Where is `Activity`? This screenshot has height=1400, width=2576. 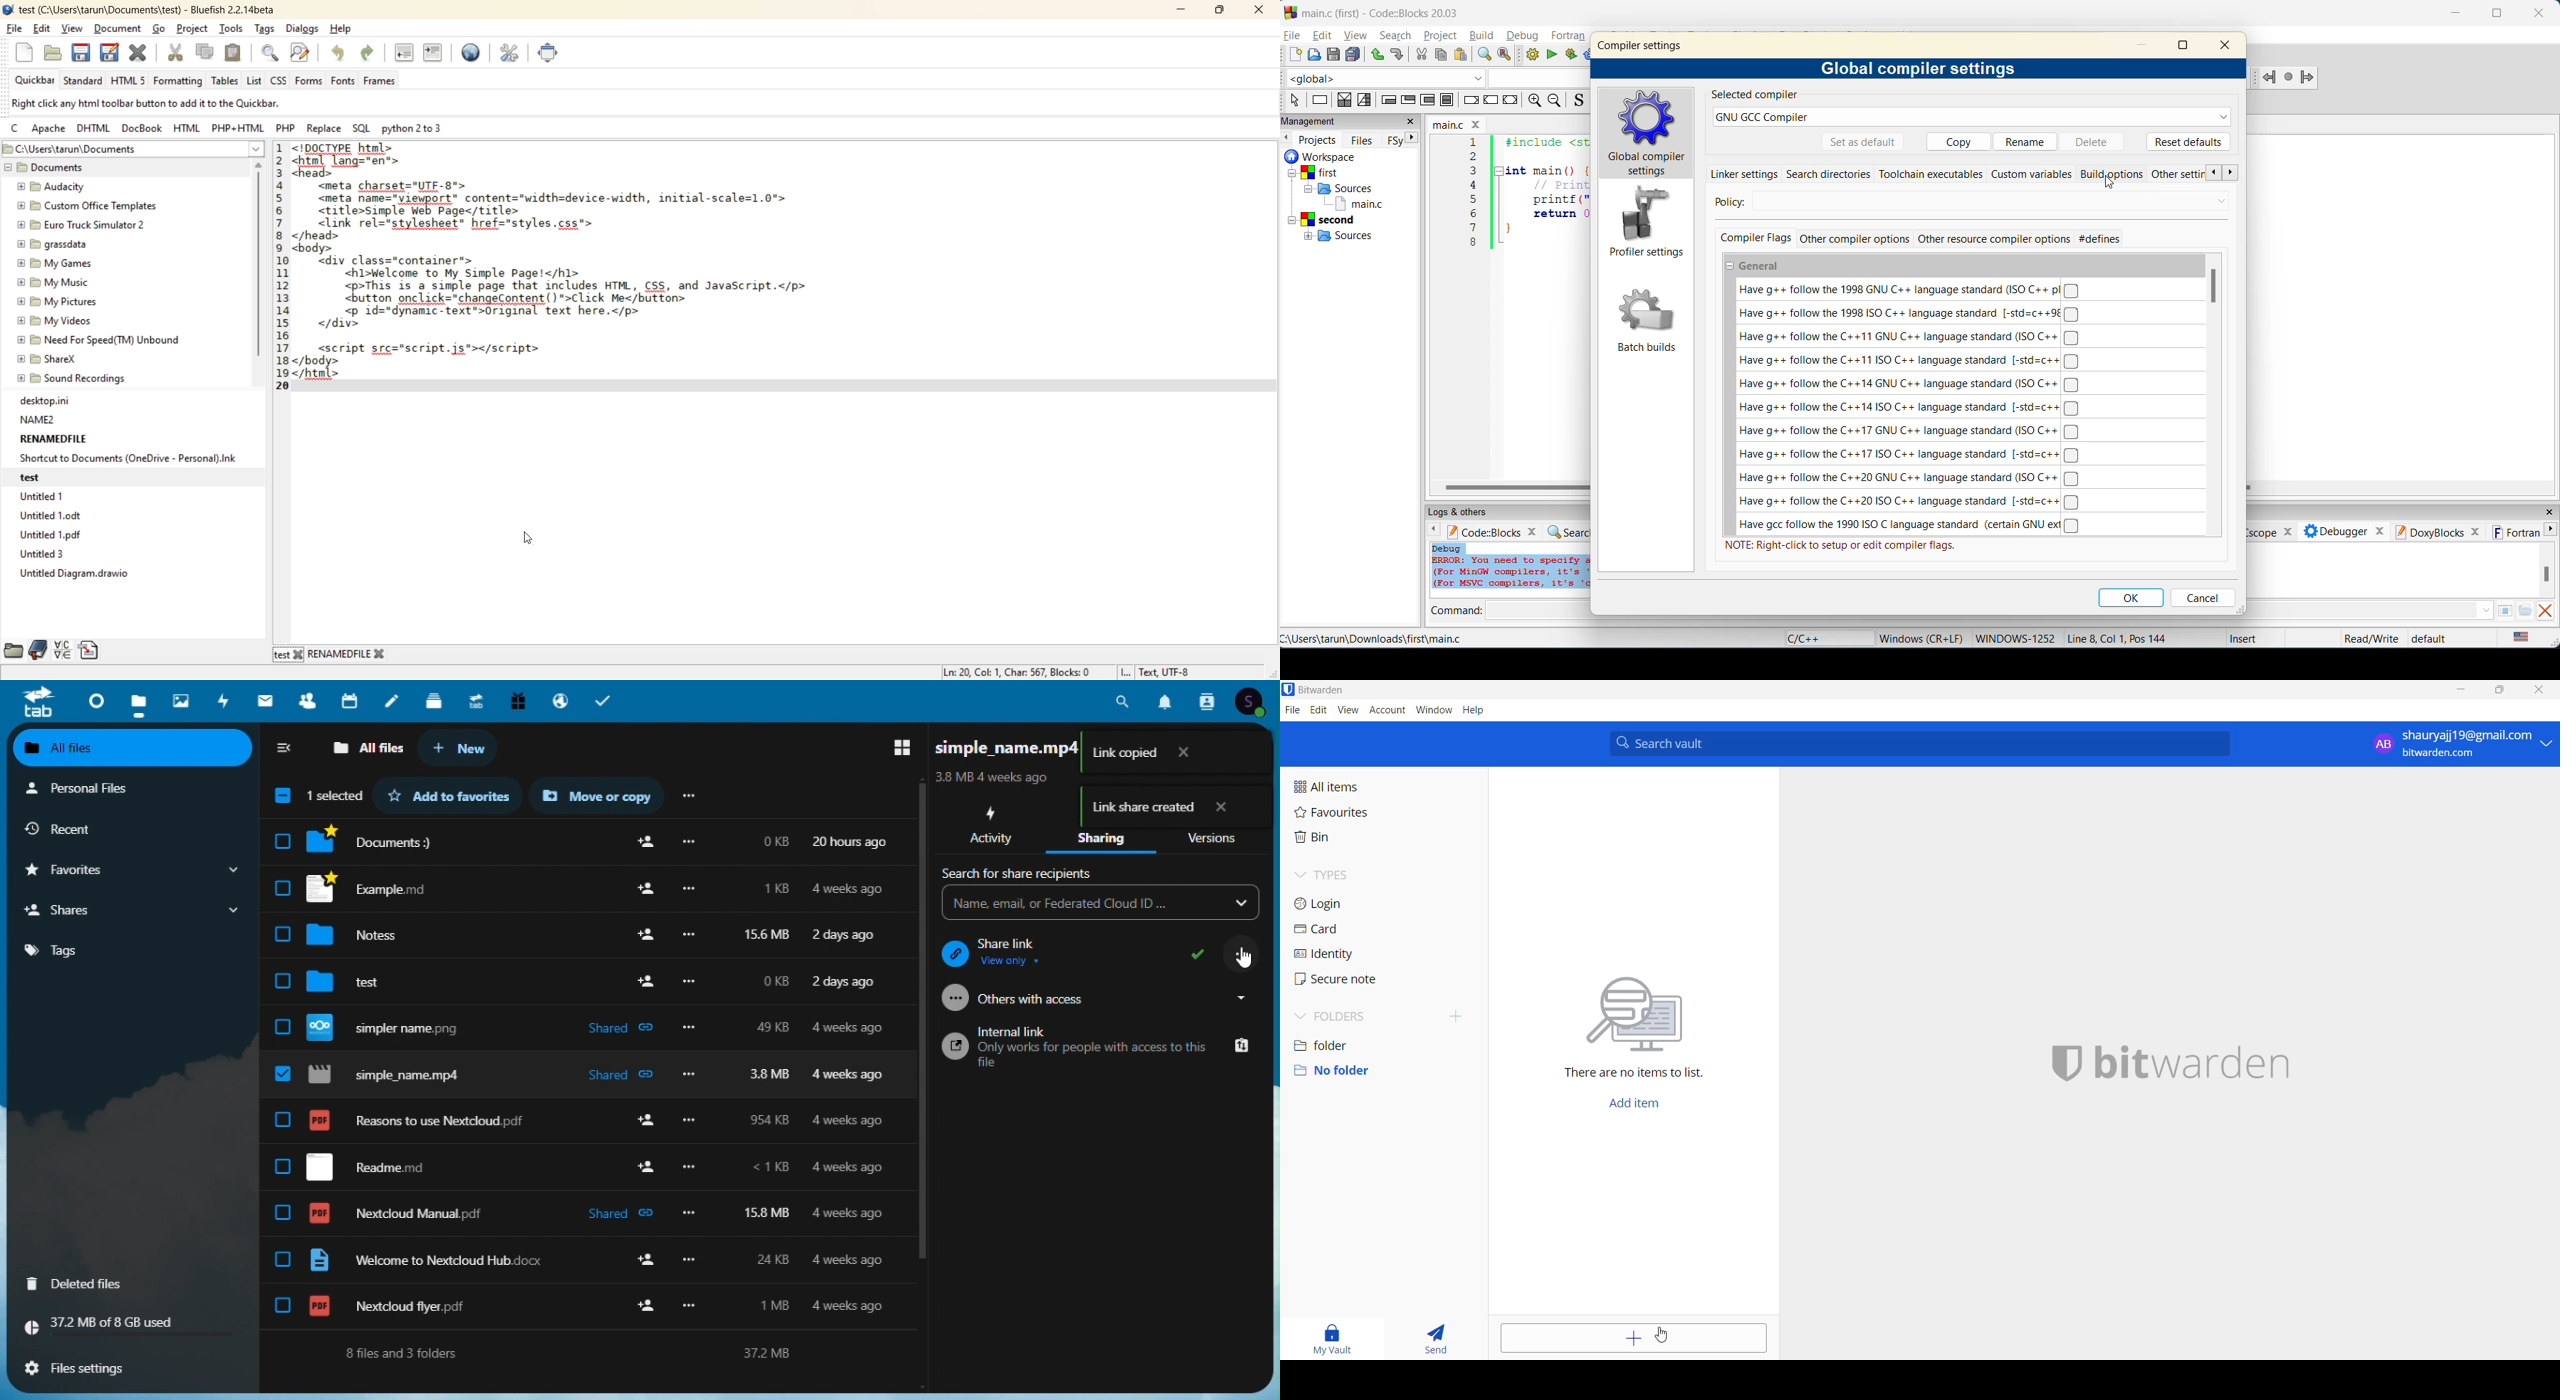
Activity is located at coordinates (992, 826).